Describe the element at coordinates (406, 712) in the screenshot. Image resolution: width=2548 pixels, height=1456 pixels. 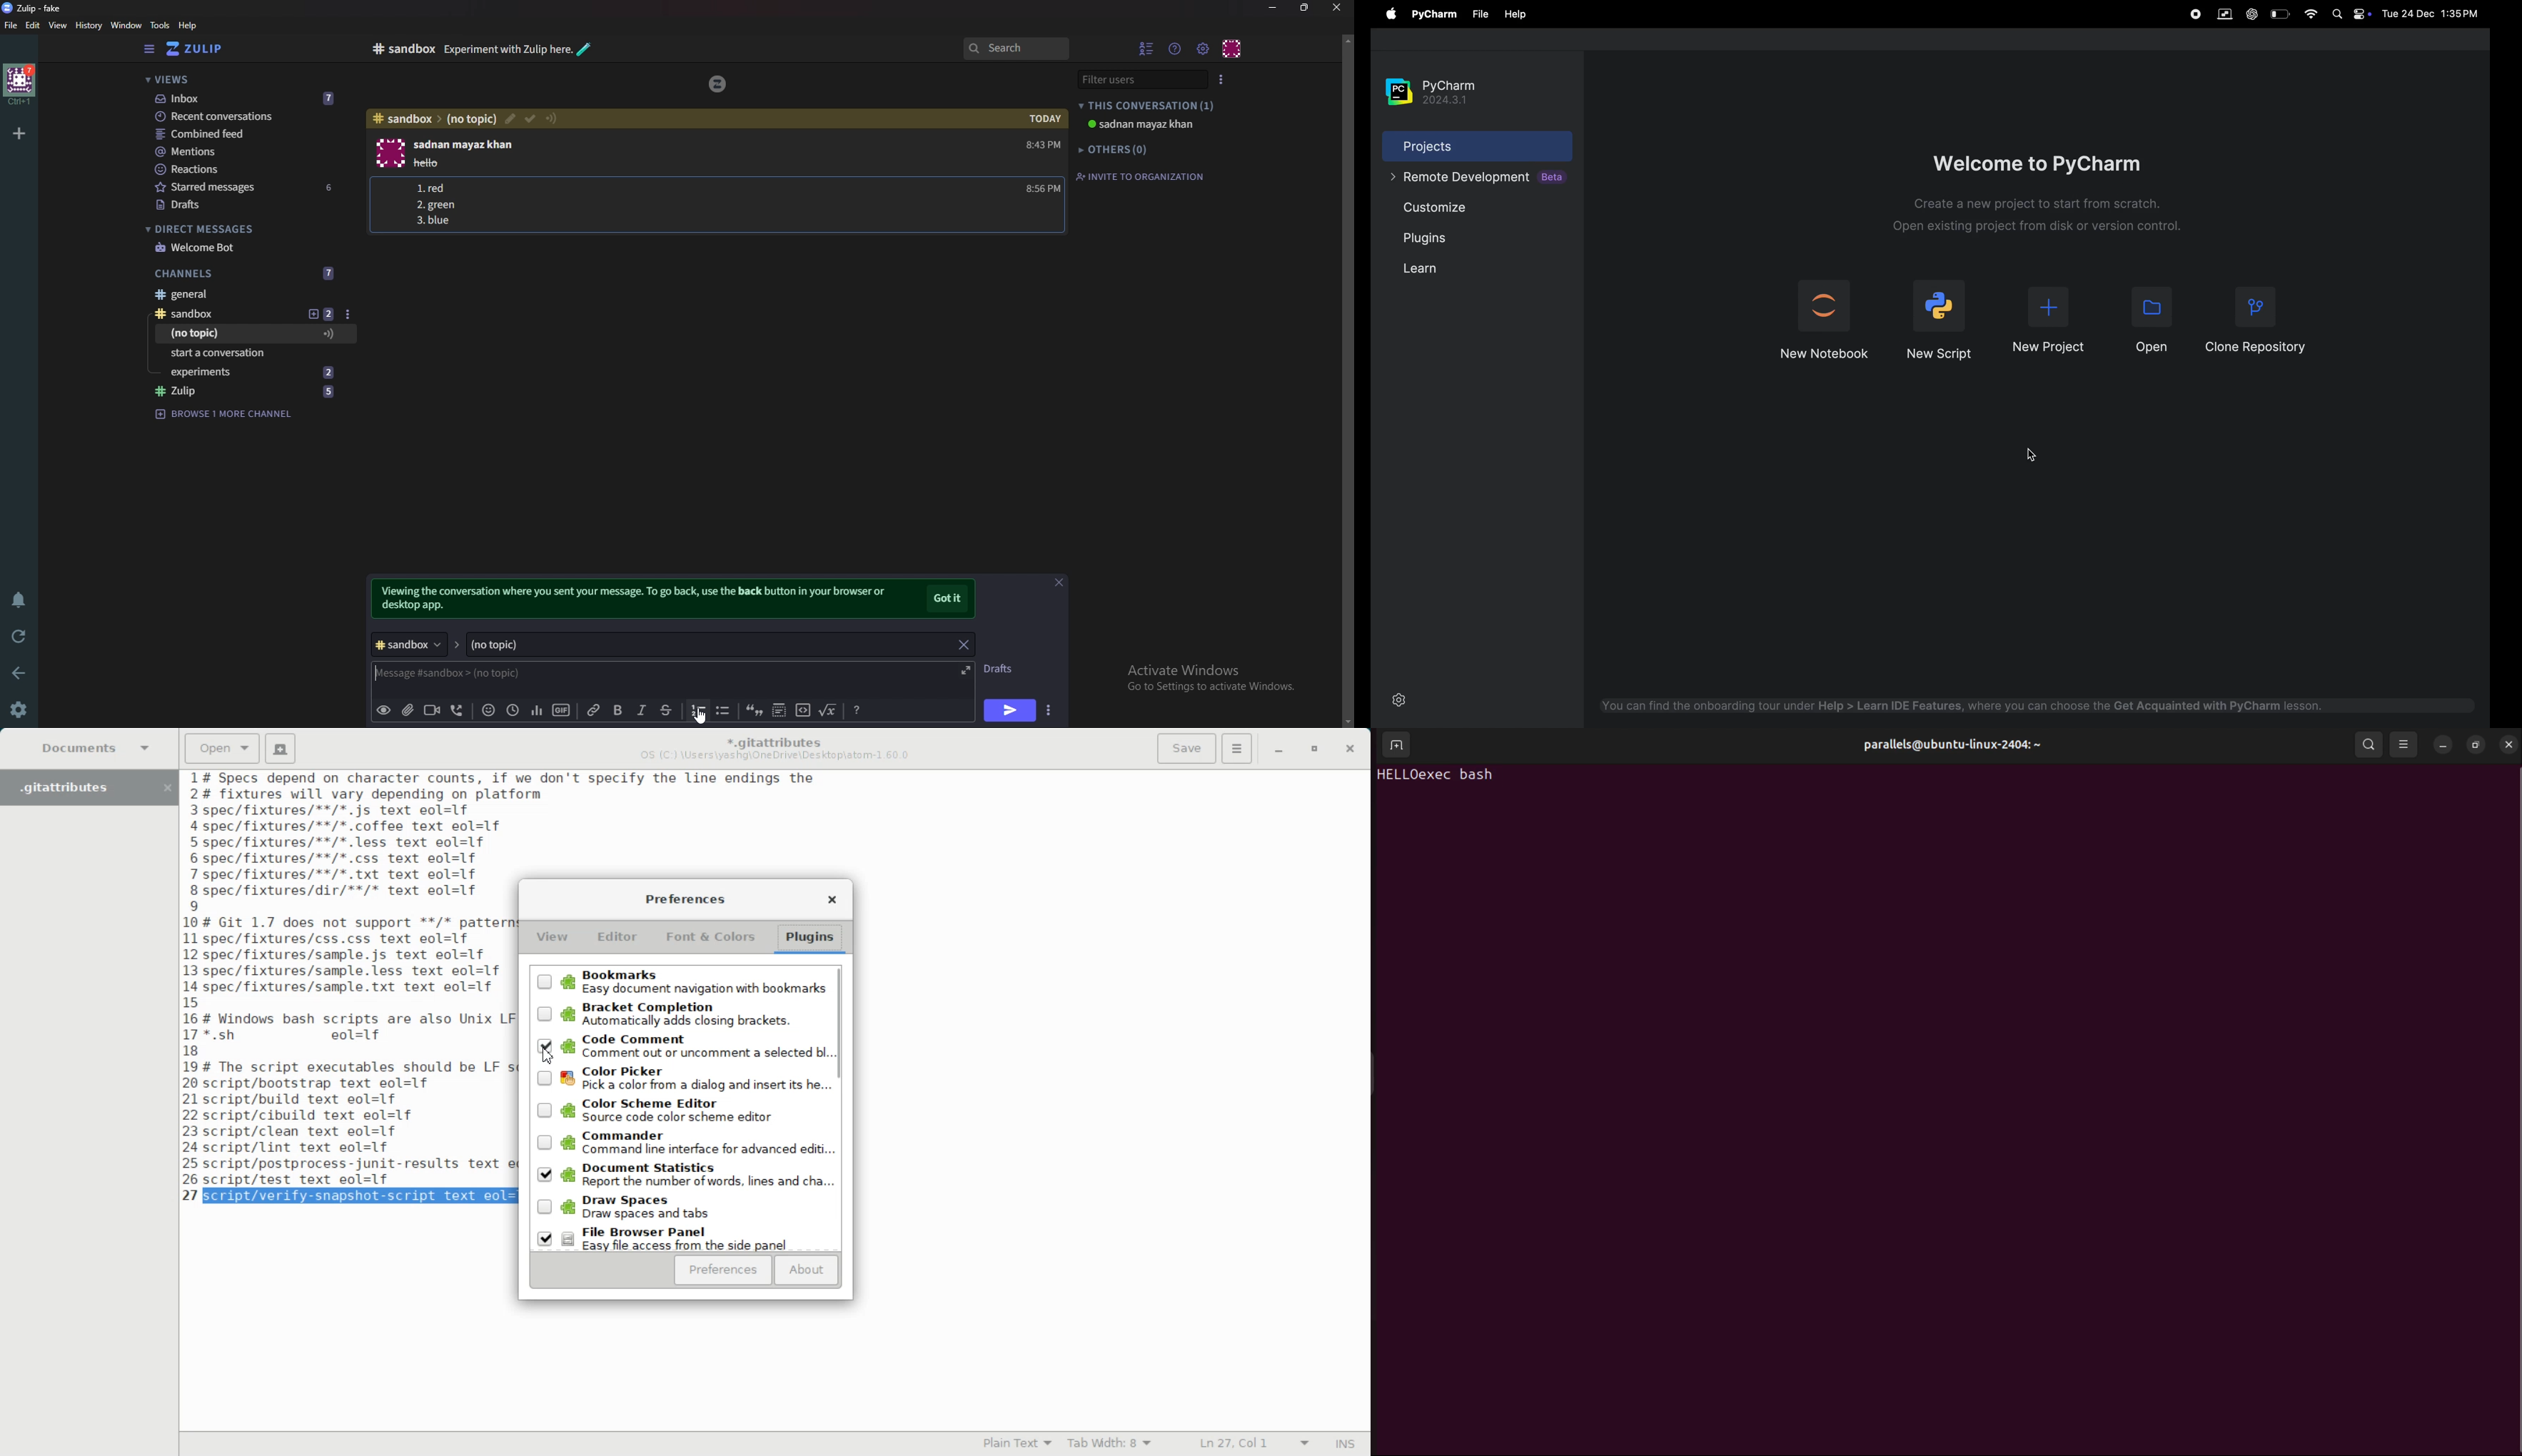
I see `Add a file` at that location.